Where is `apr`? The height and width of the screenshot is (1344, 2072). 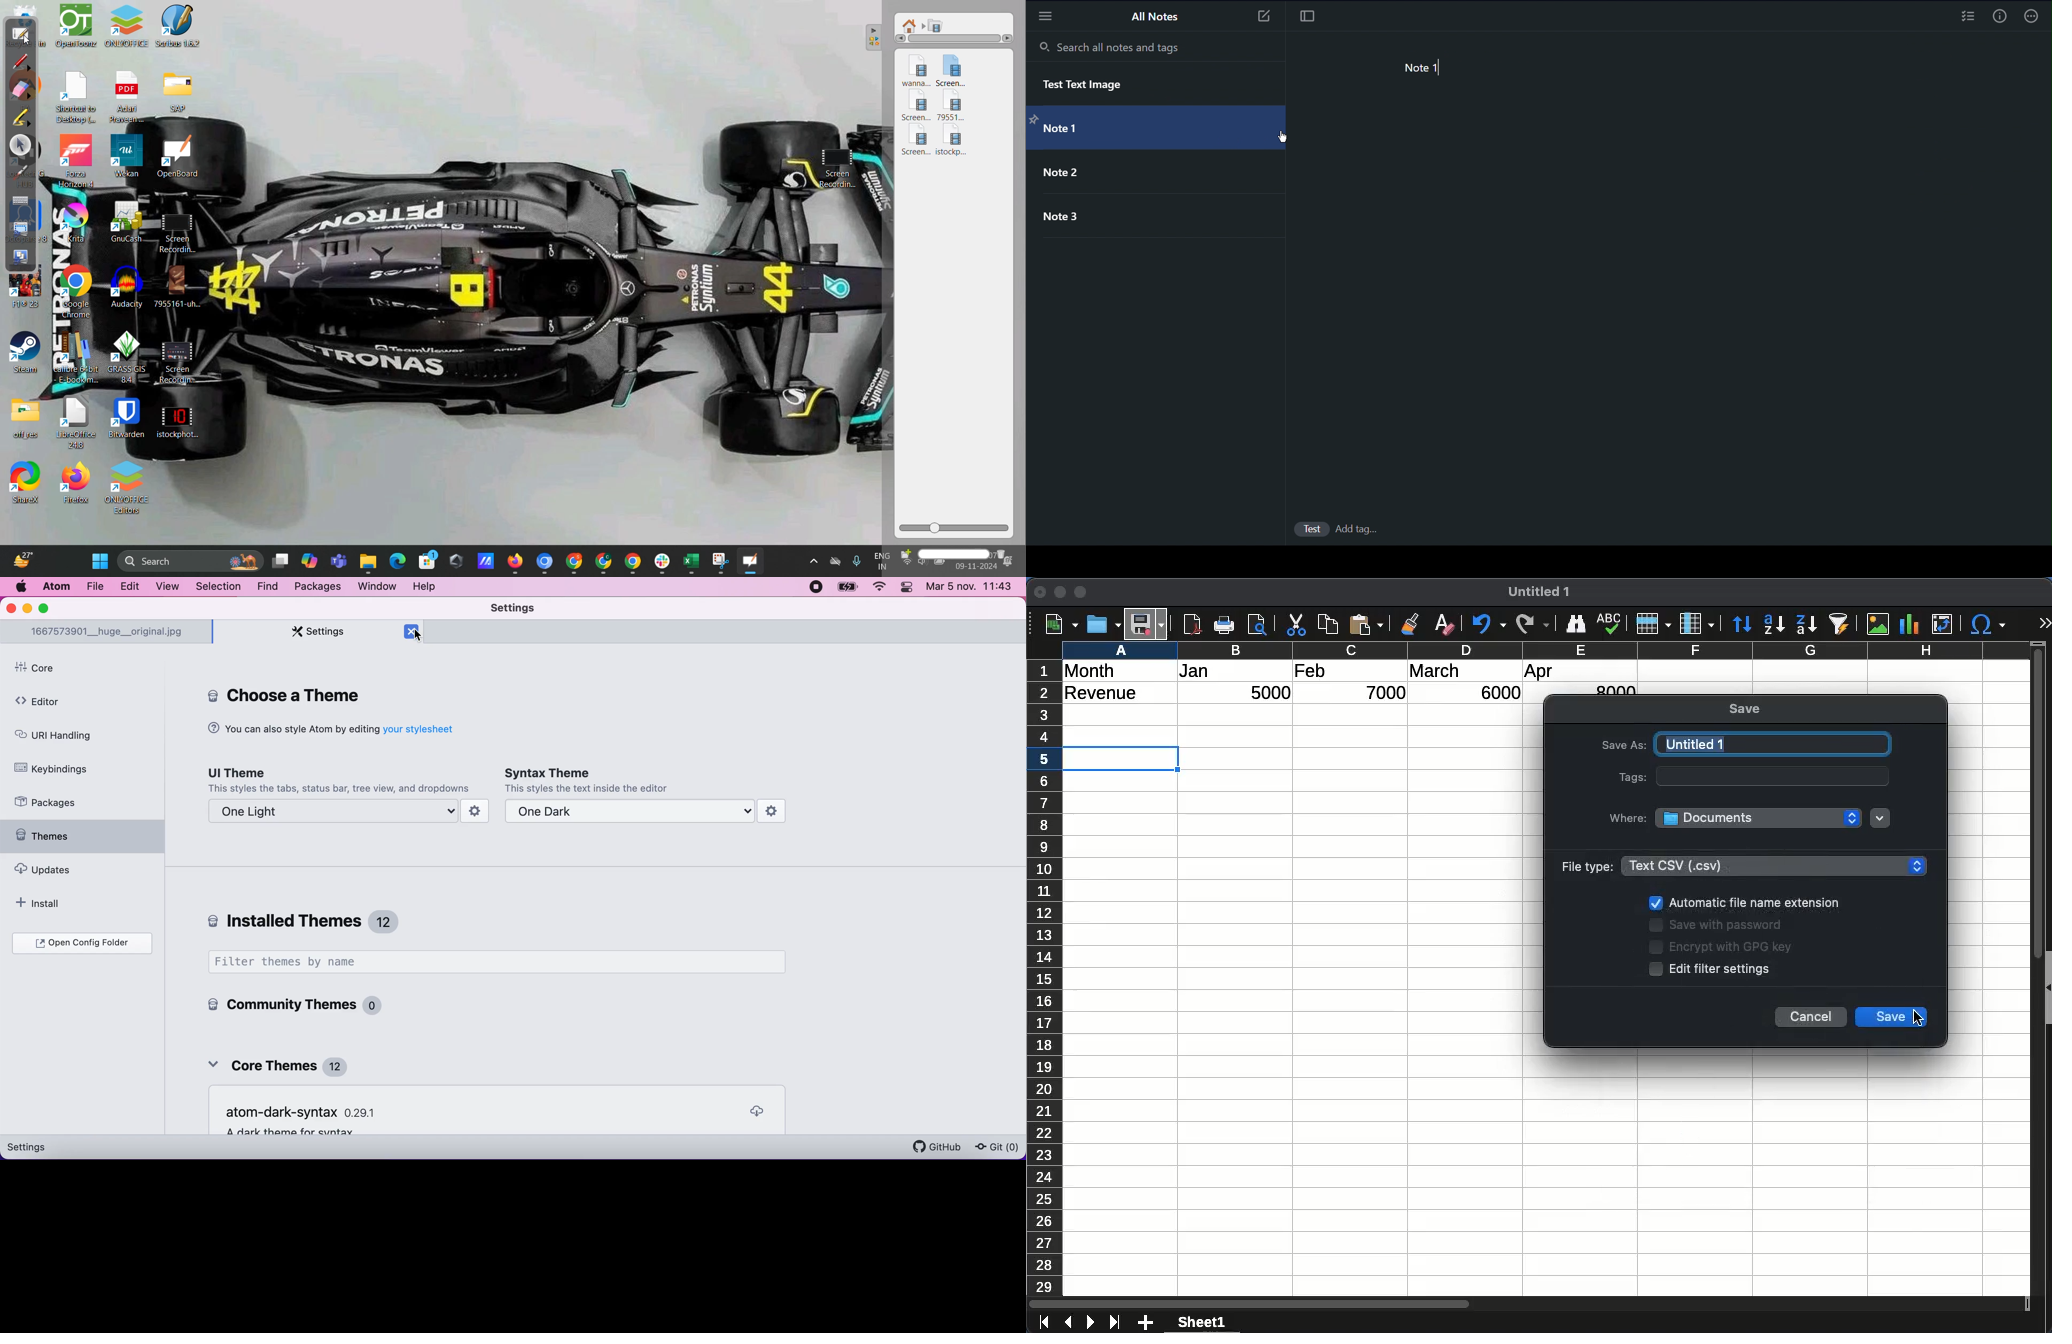 apr is located at coordinates (1540, 673).